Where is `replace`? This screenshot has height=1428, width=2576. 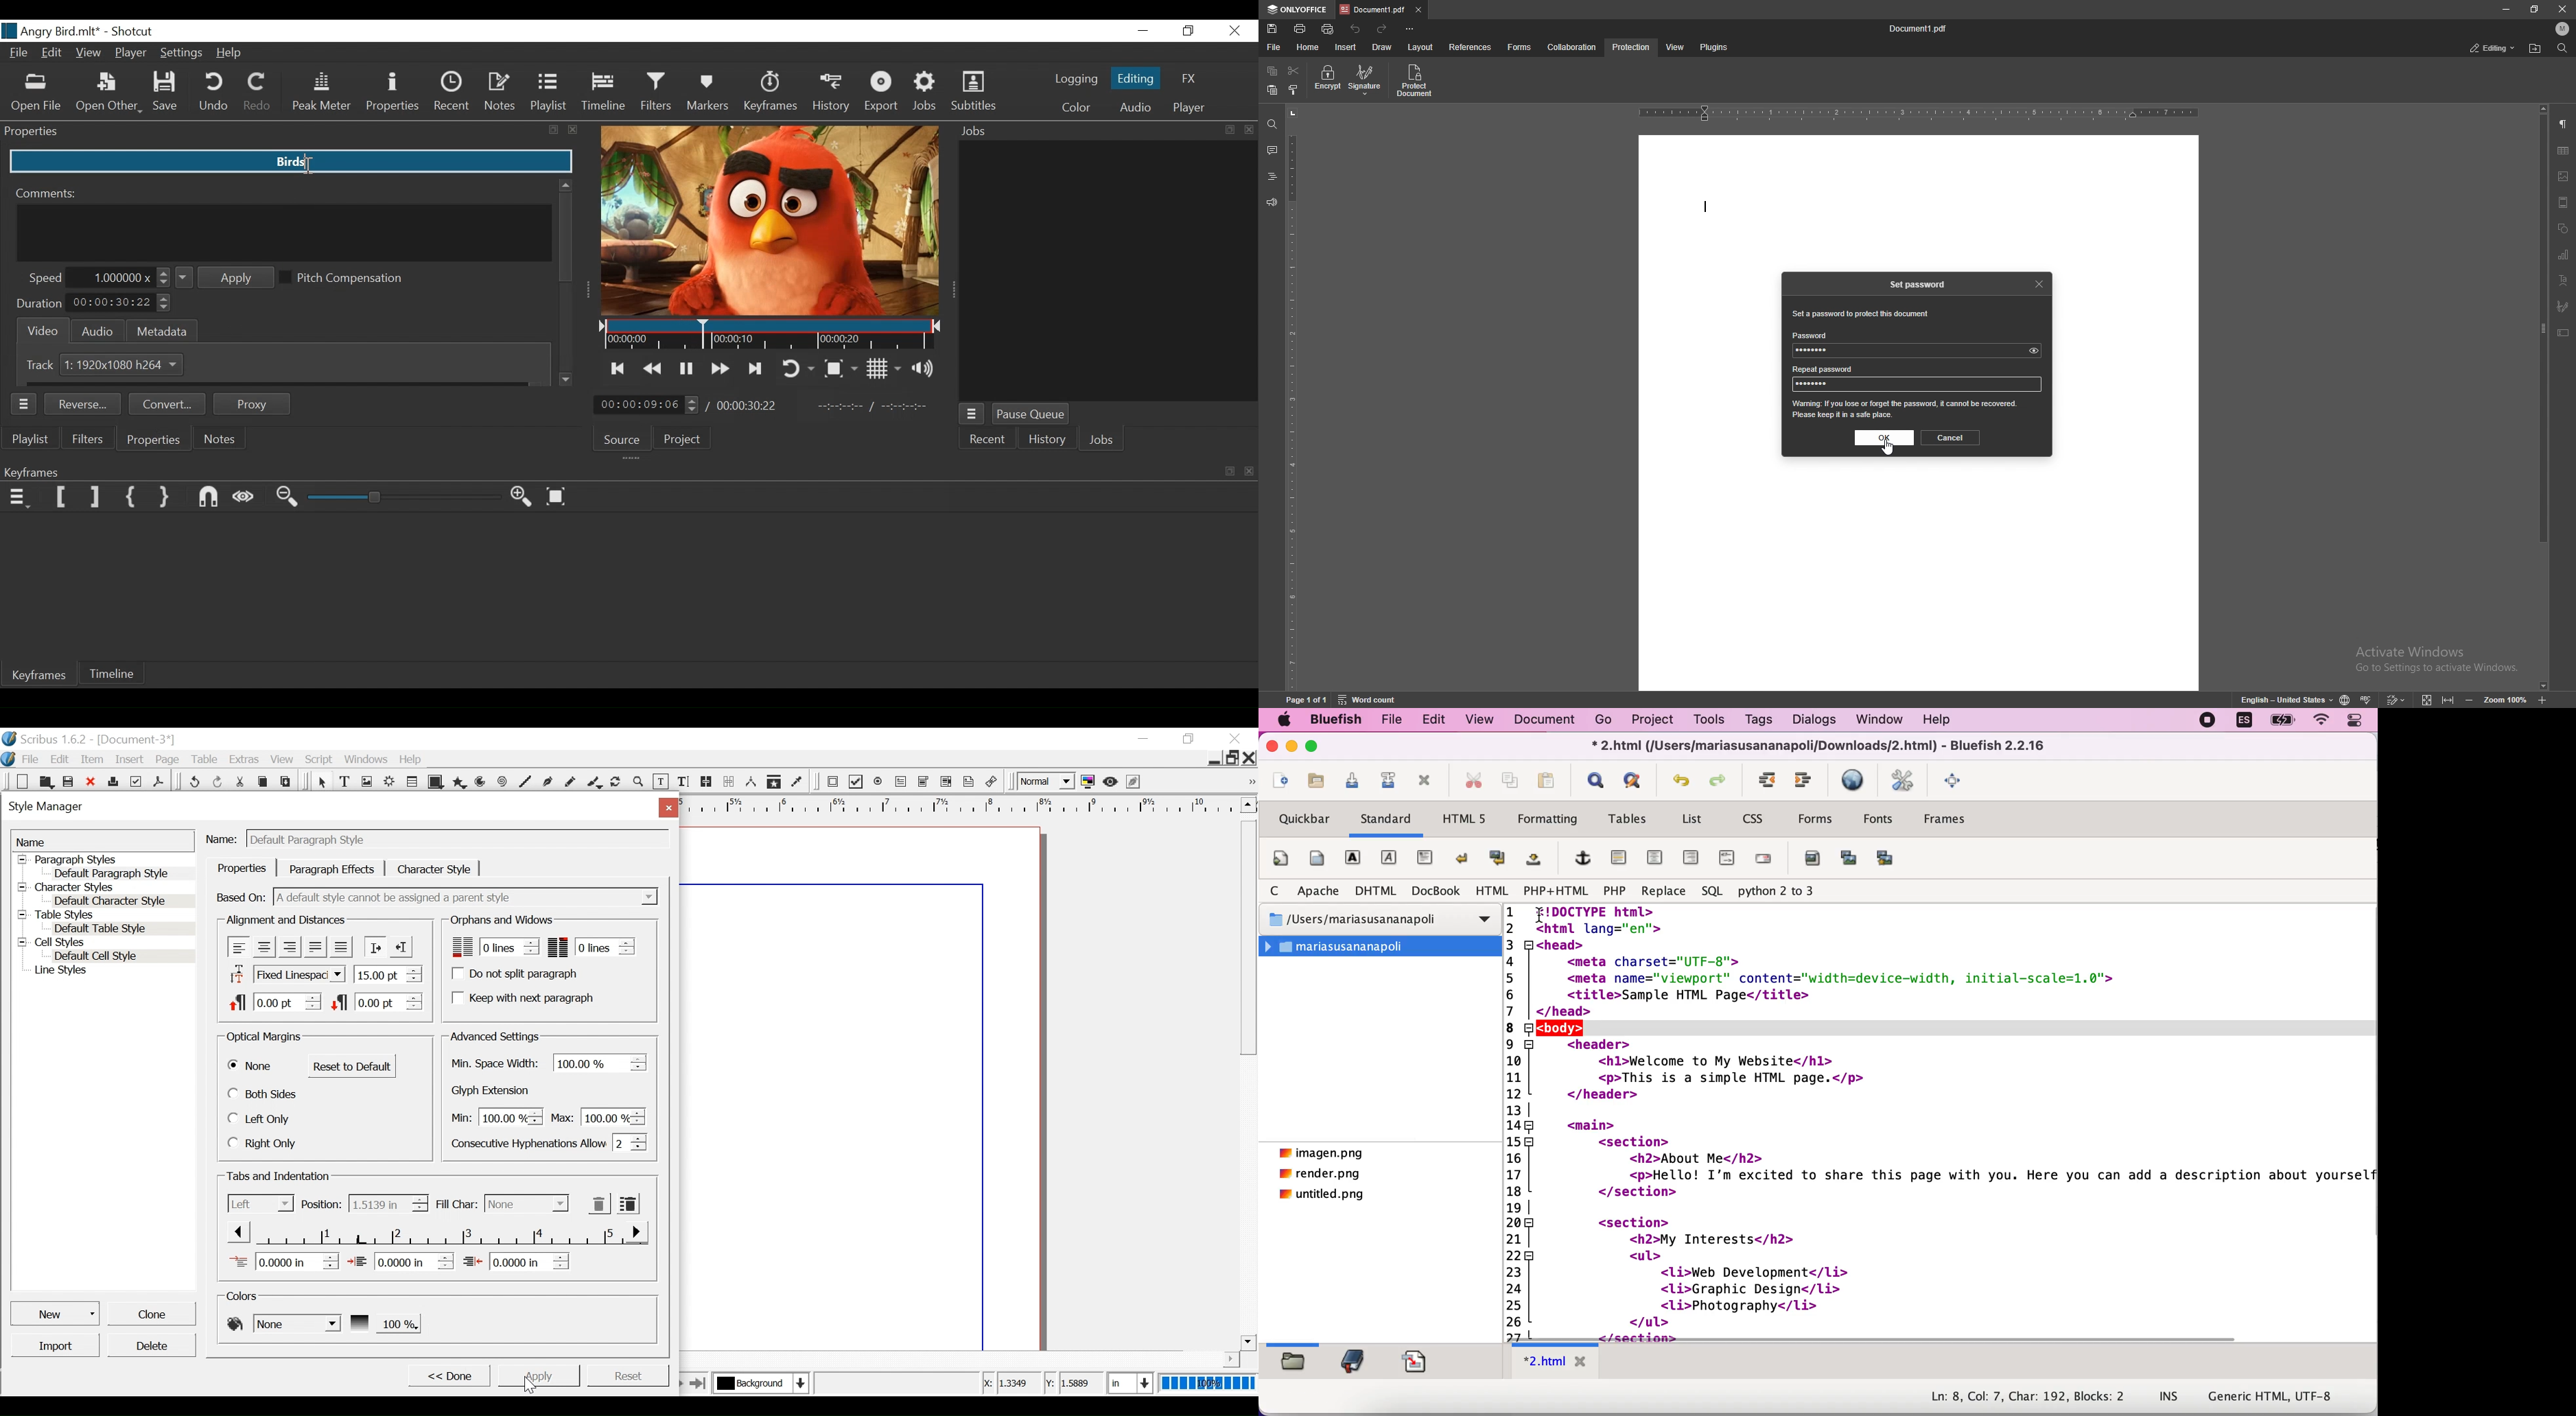
replace is located at coordinates (1661, 891).